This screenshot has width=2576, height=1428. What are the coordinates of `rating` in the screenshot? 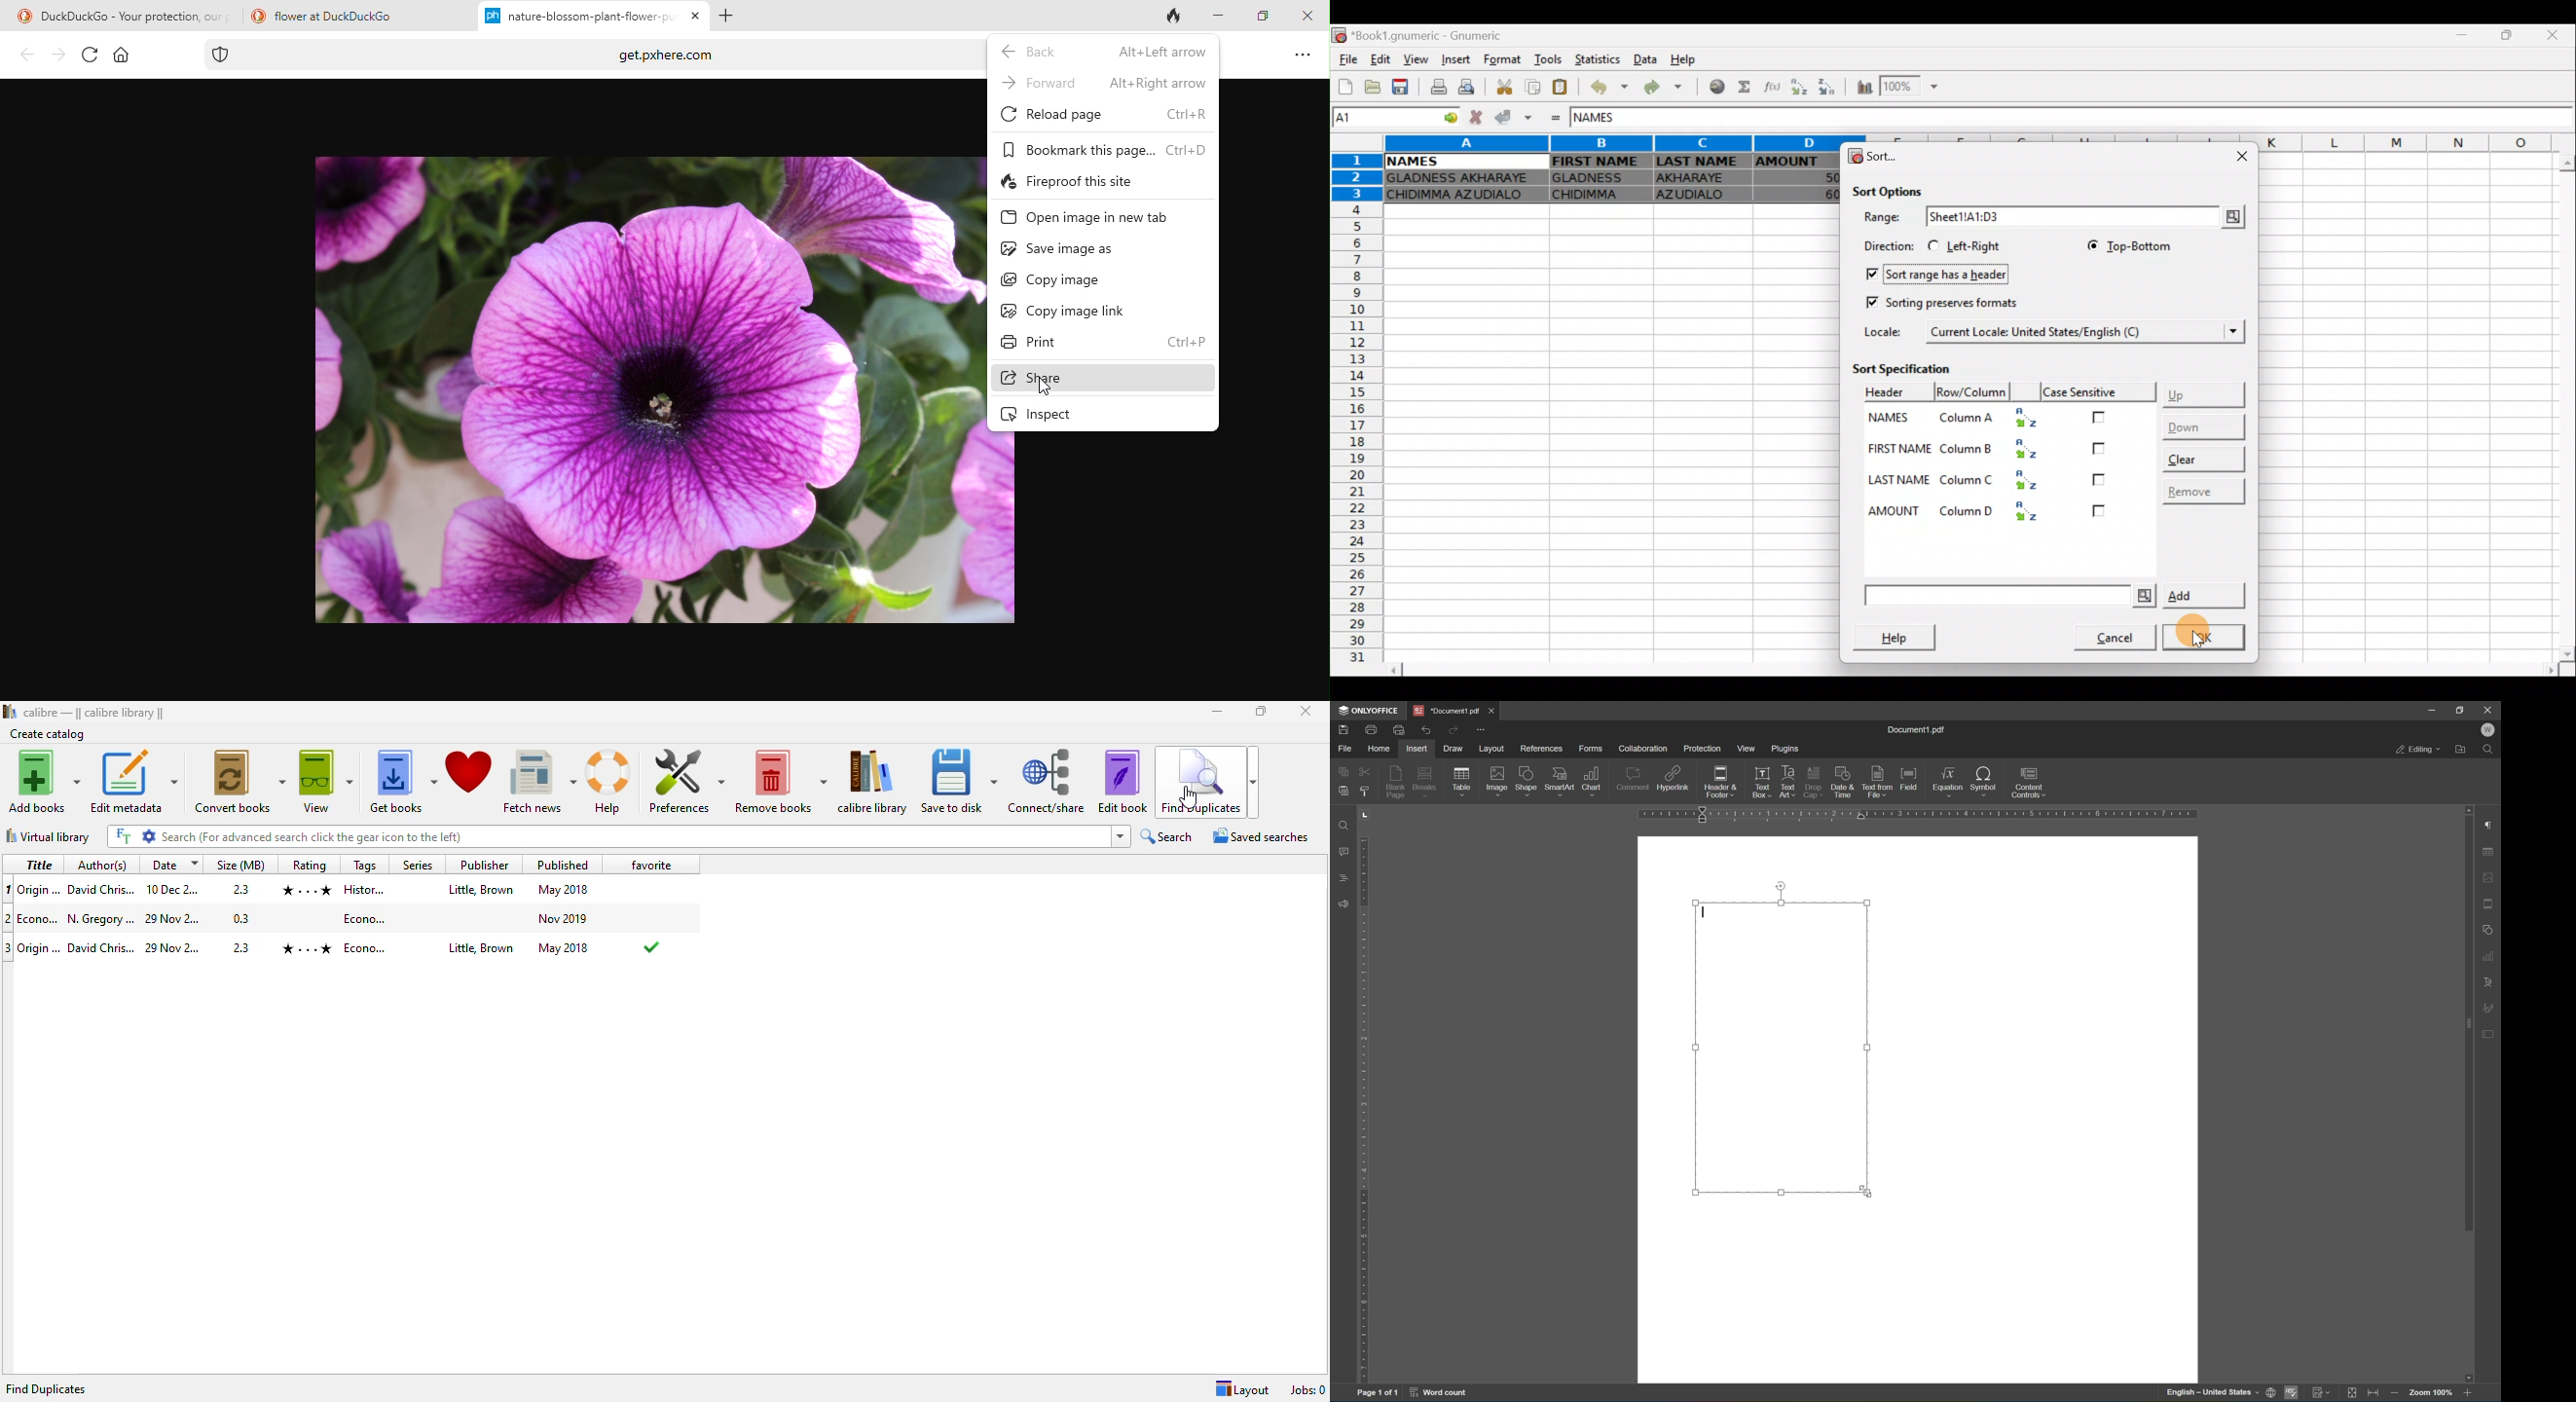 It's located at (310, 865).